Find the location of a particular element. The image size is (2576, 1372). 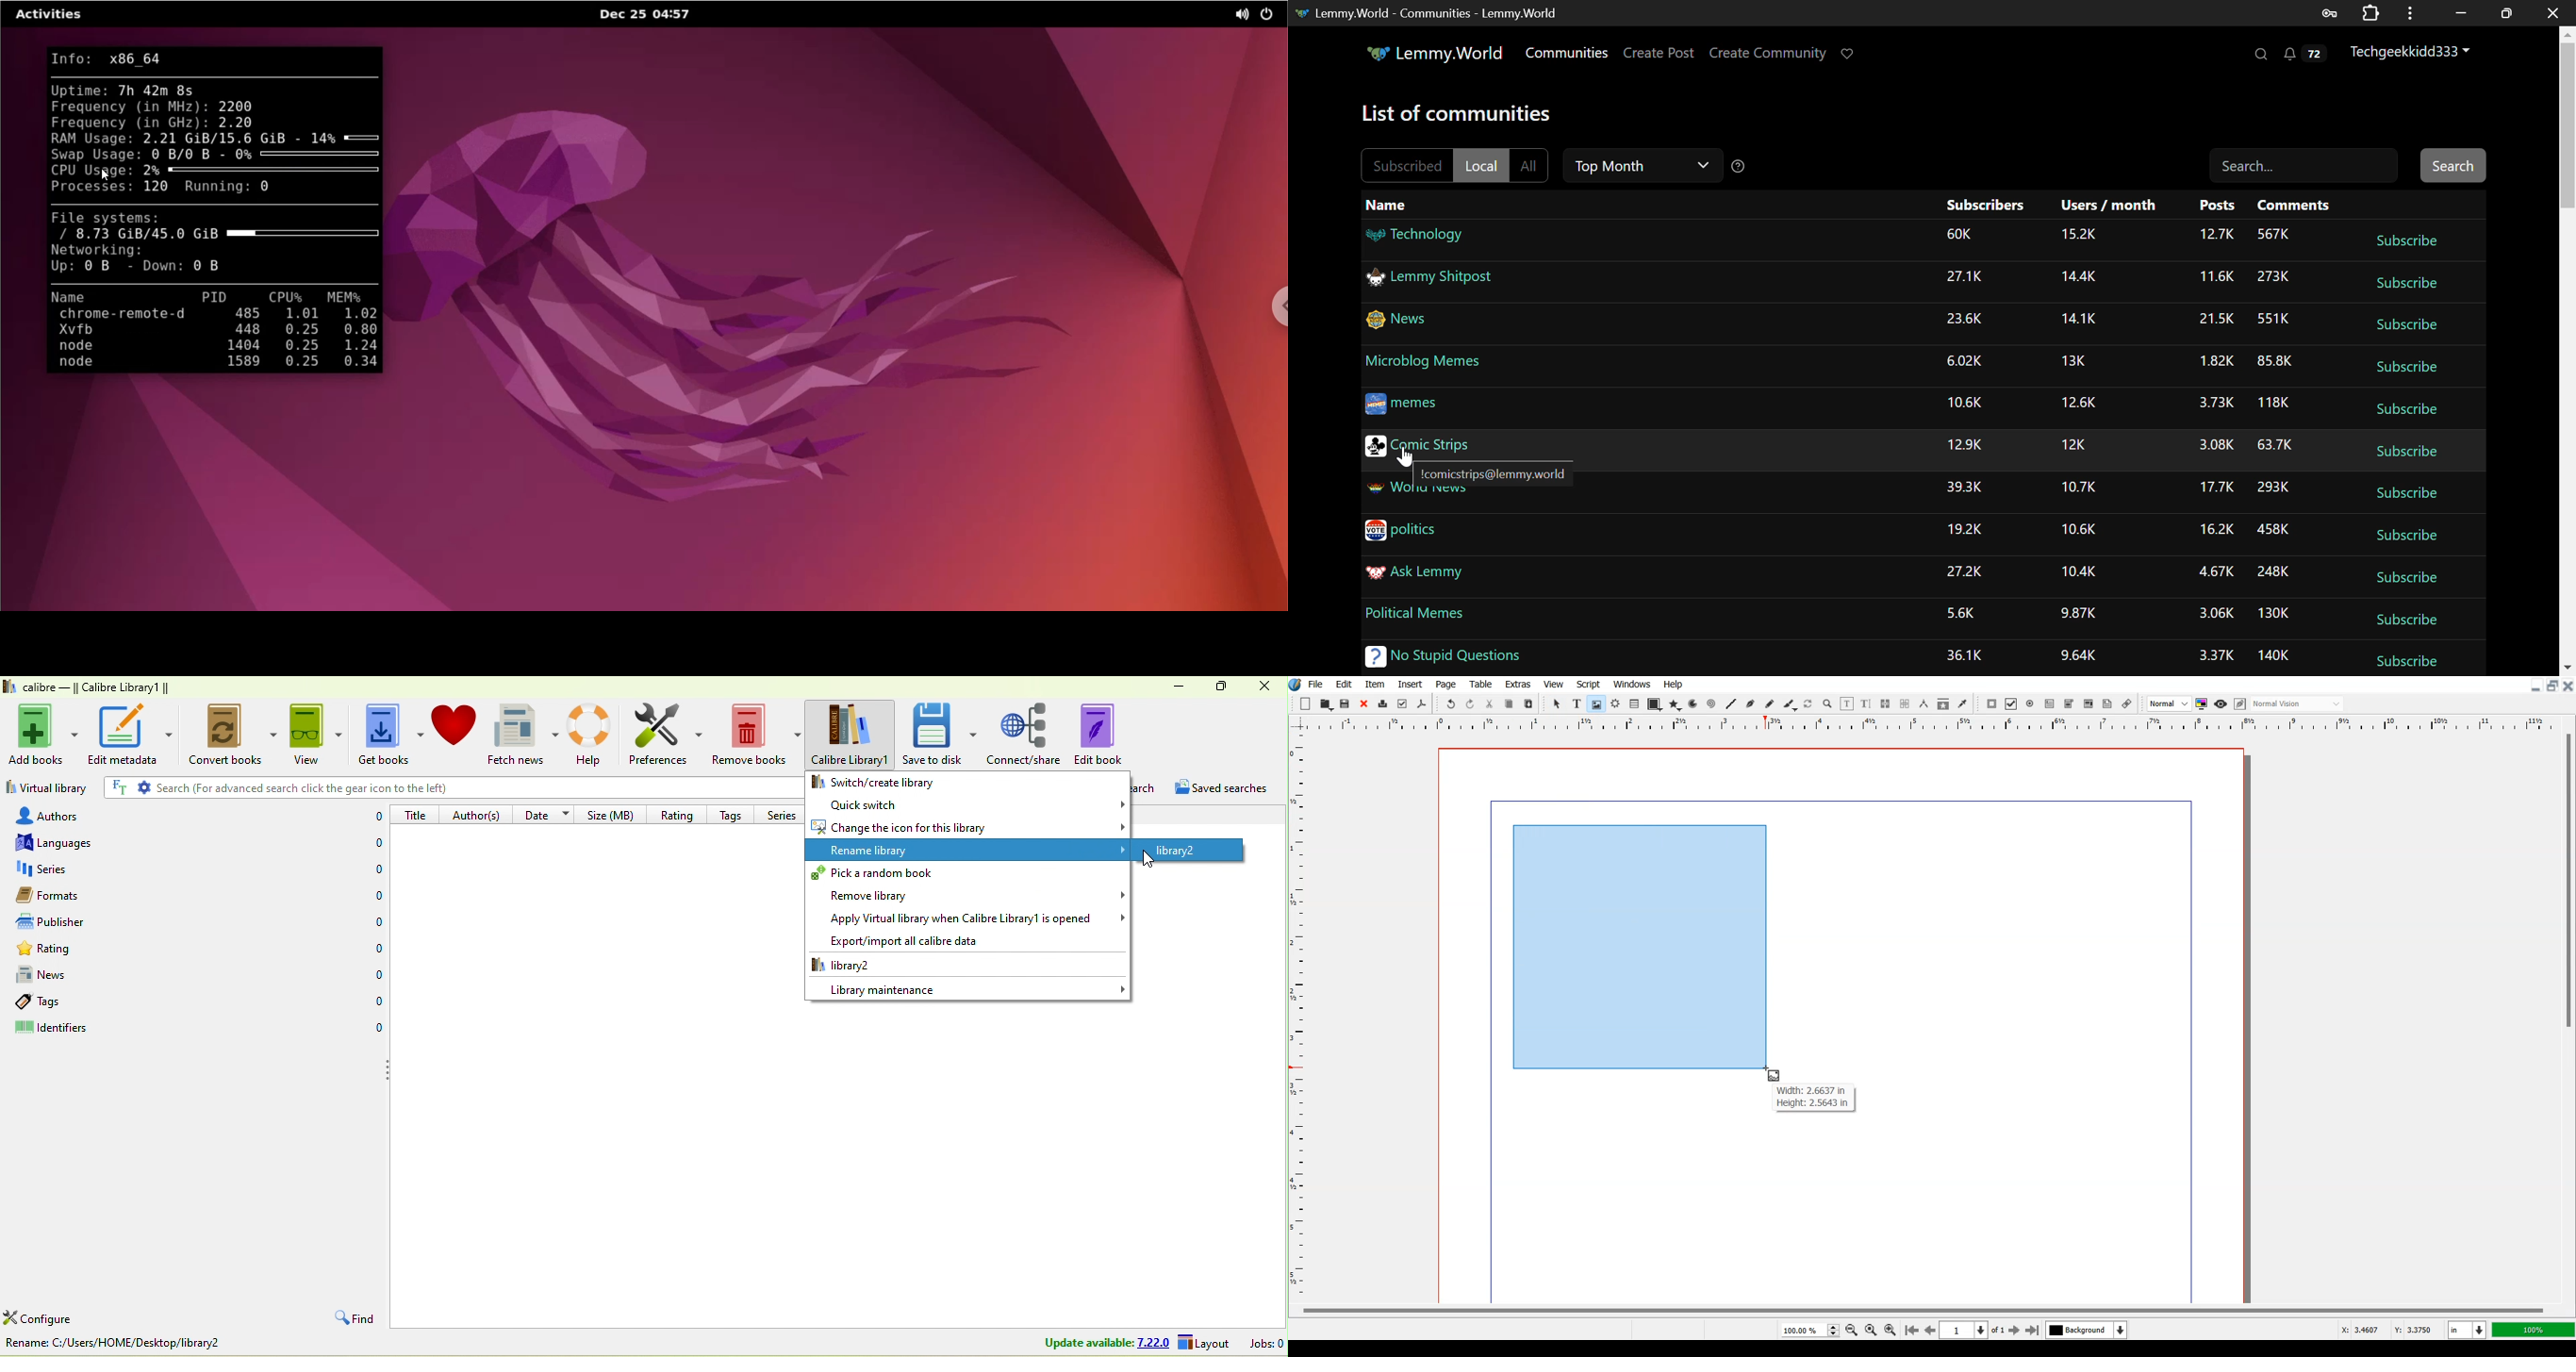

preference is located at coordinates (667, 736).